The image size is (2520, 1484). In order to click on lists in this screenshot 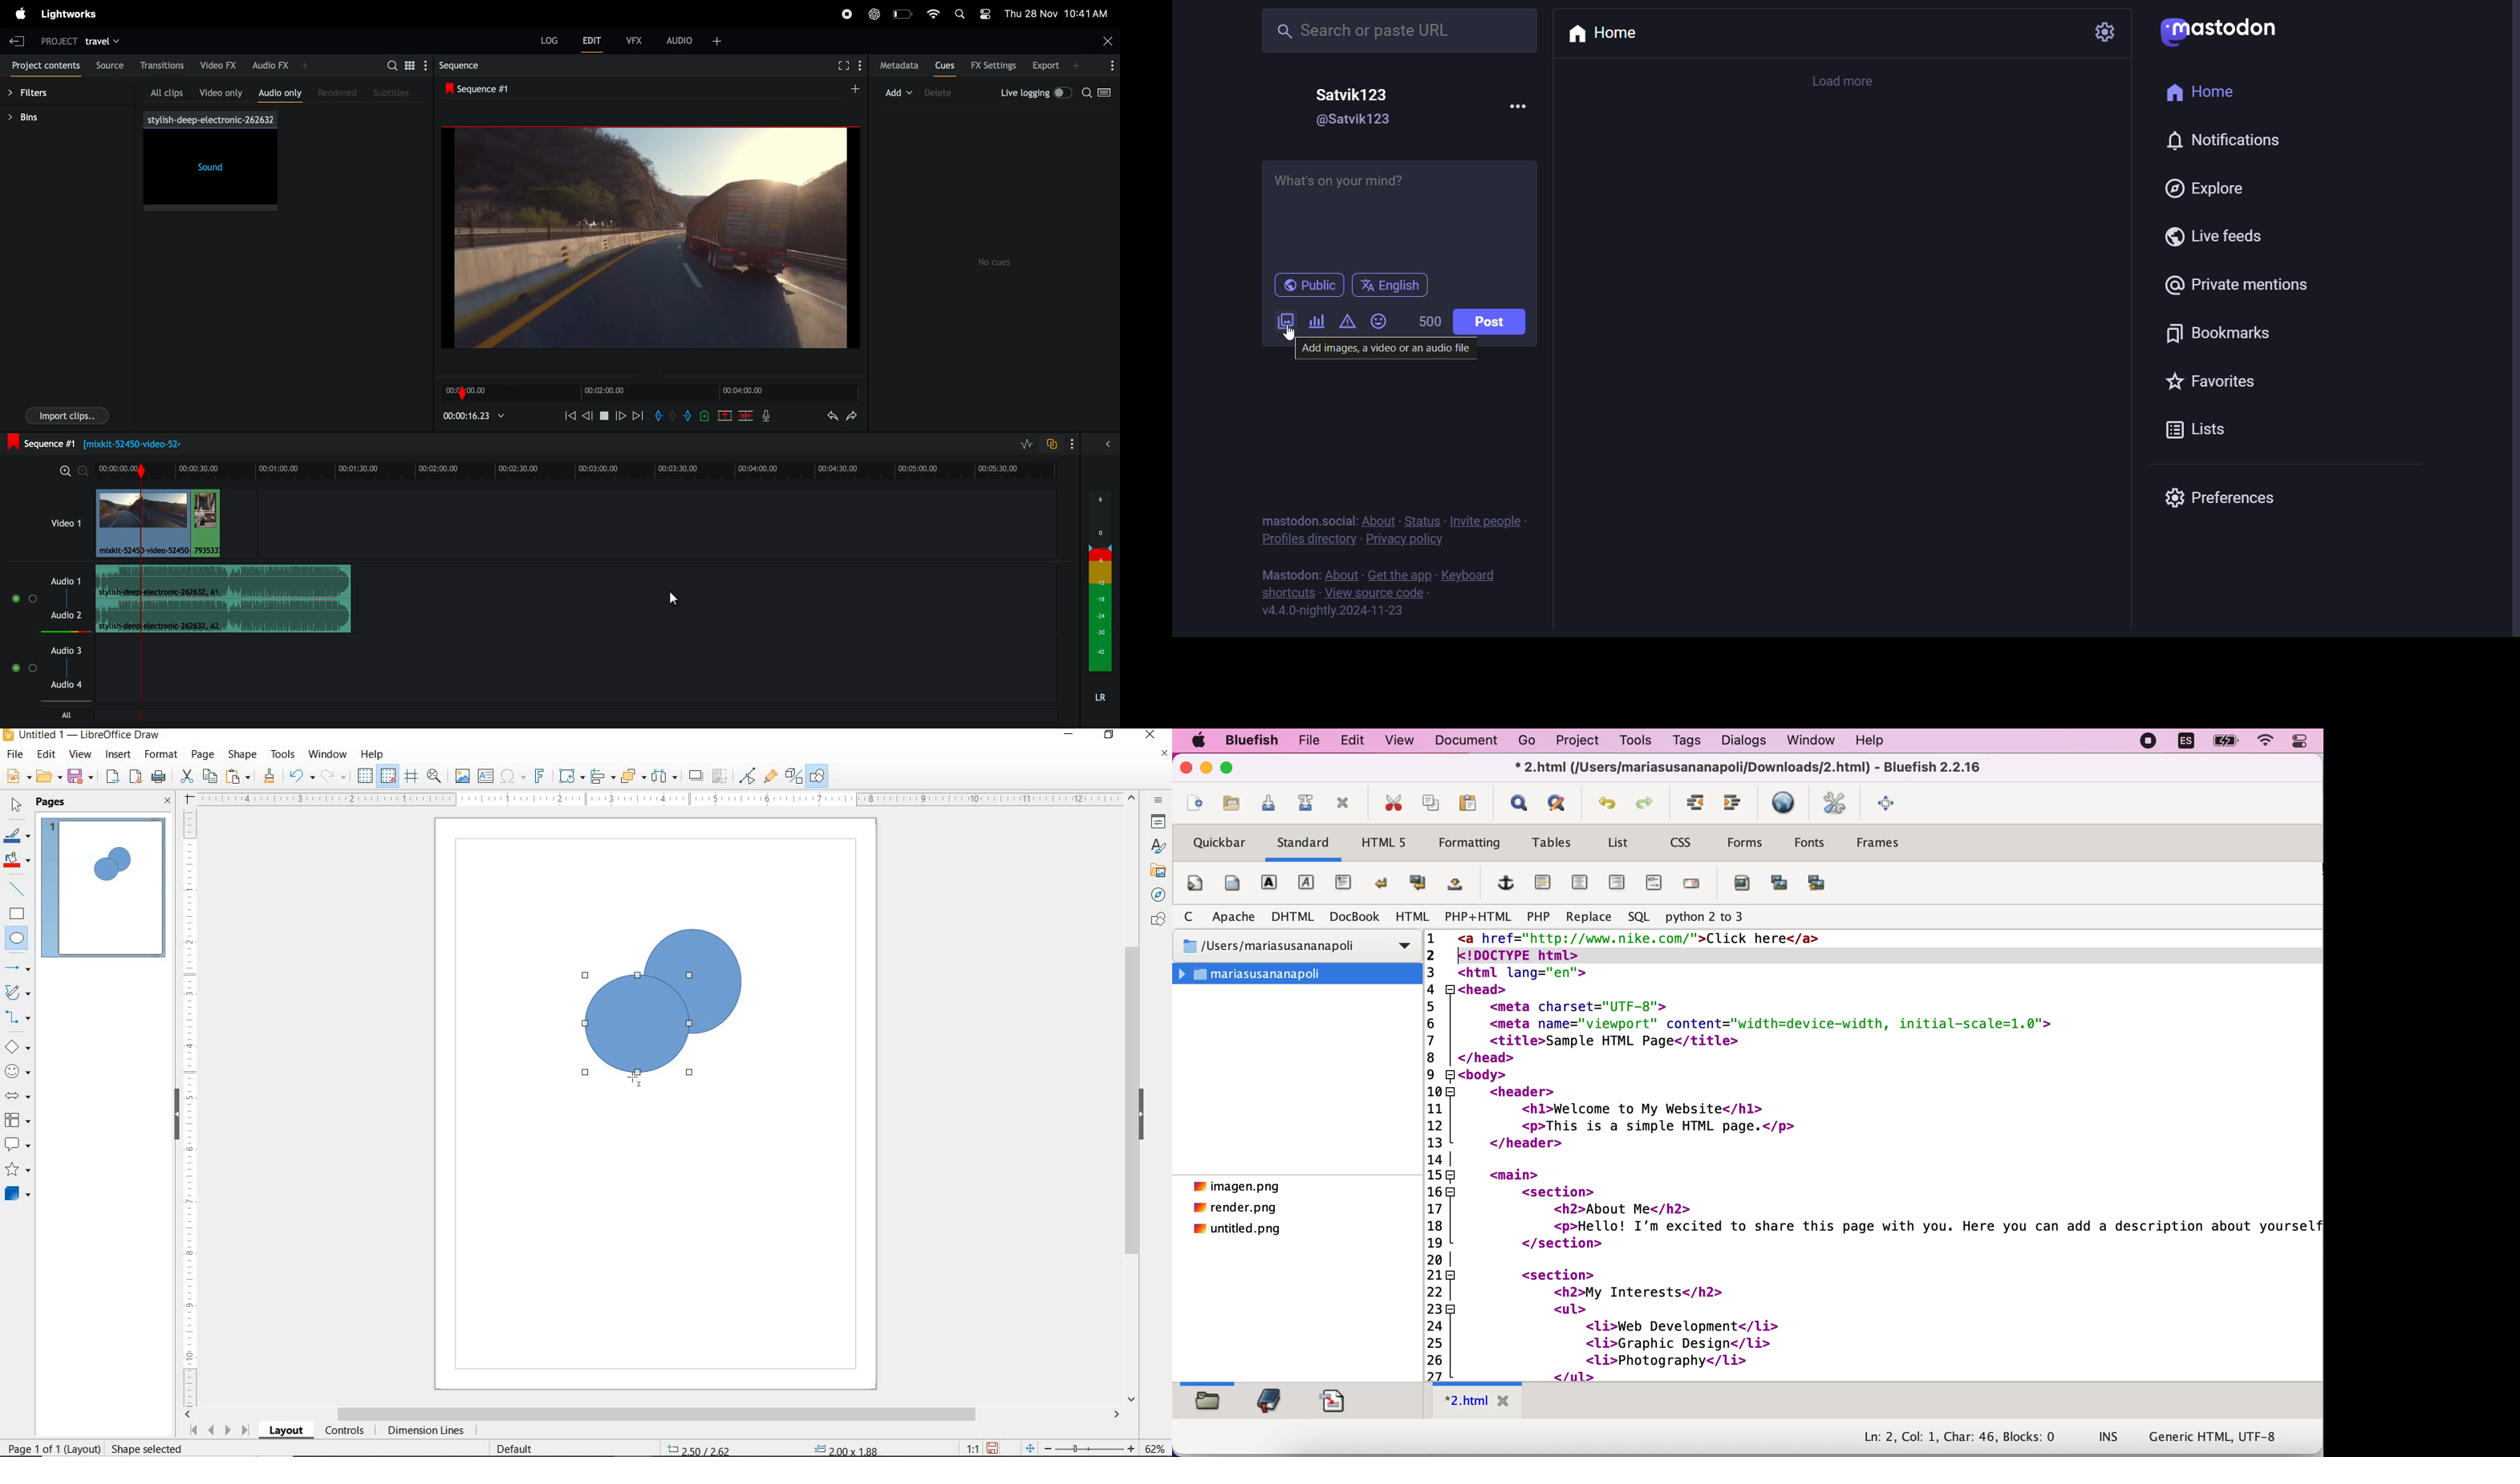, I will do `click(2197, 432)`.